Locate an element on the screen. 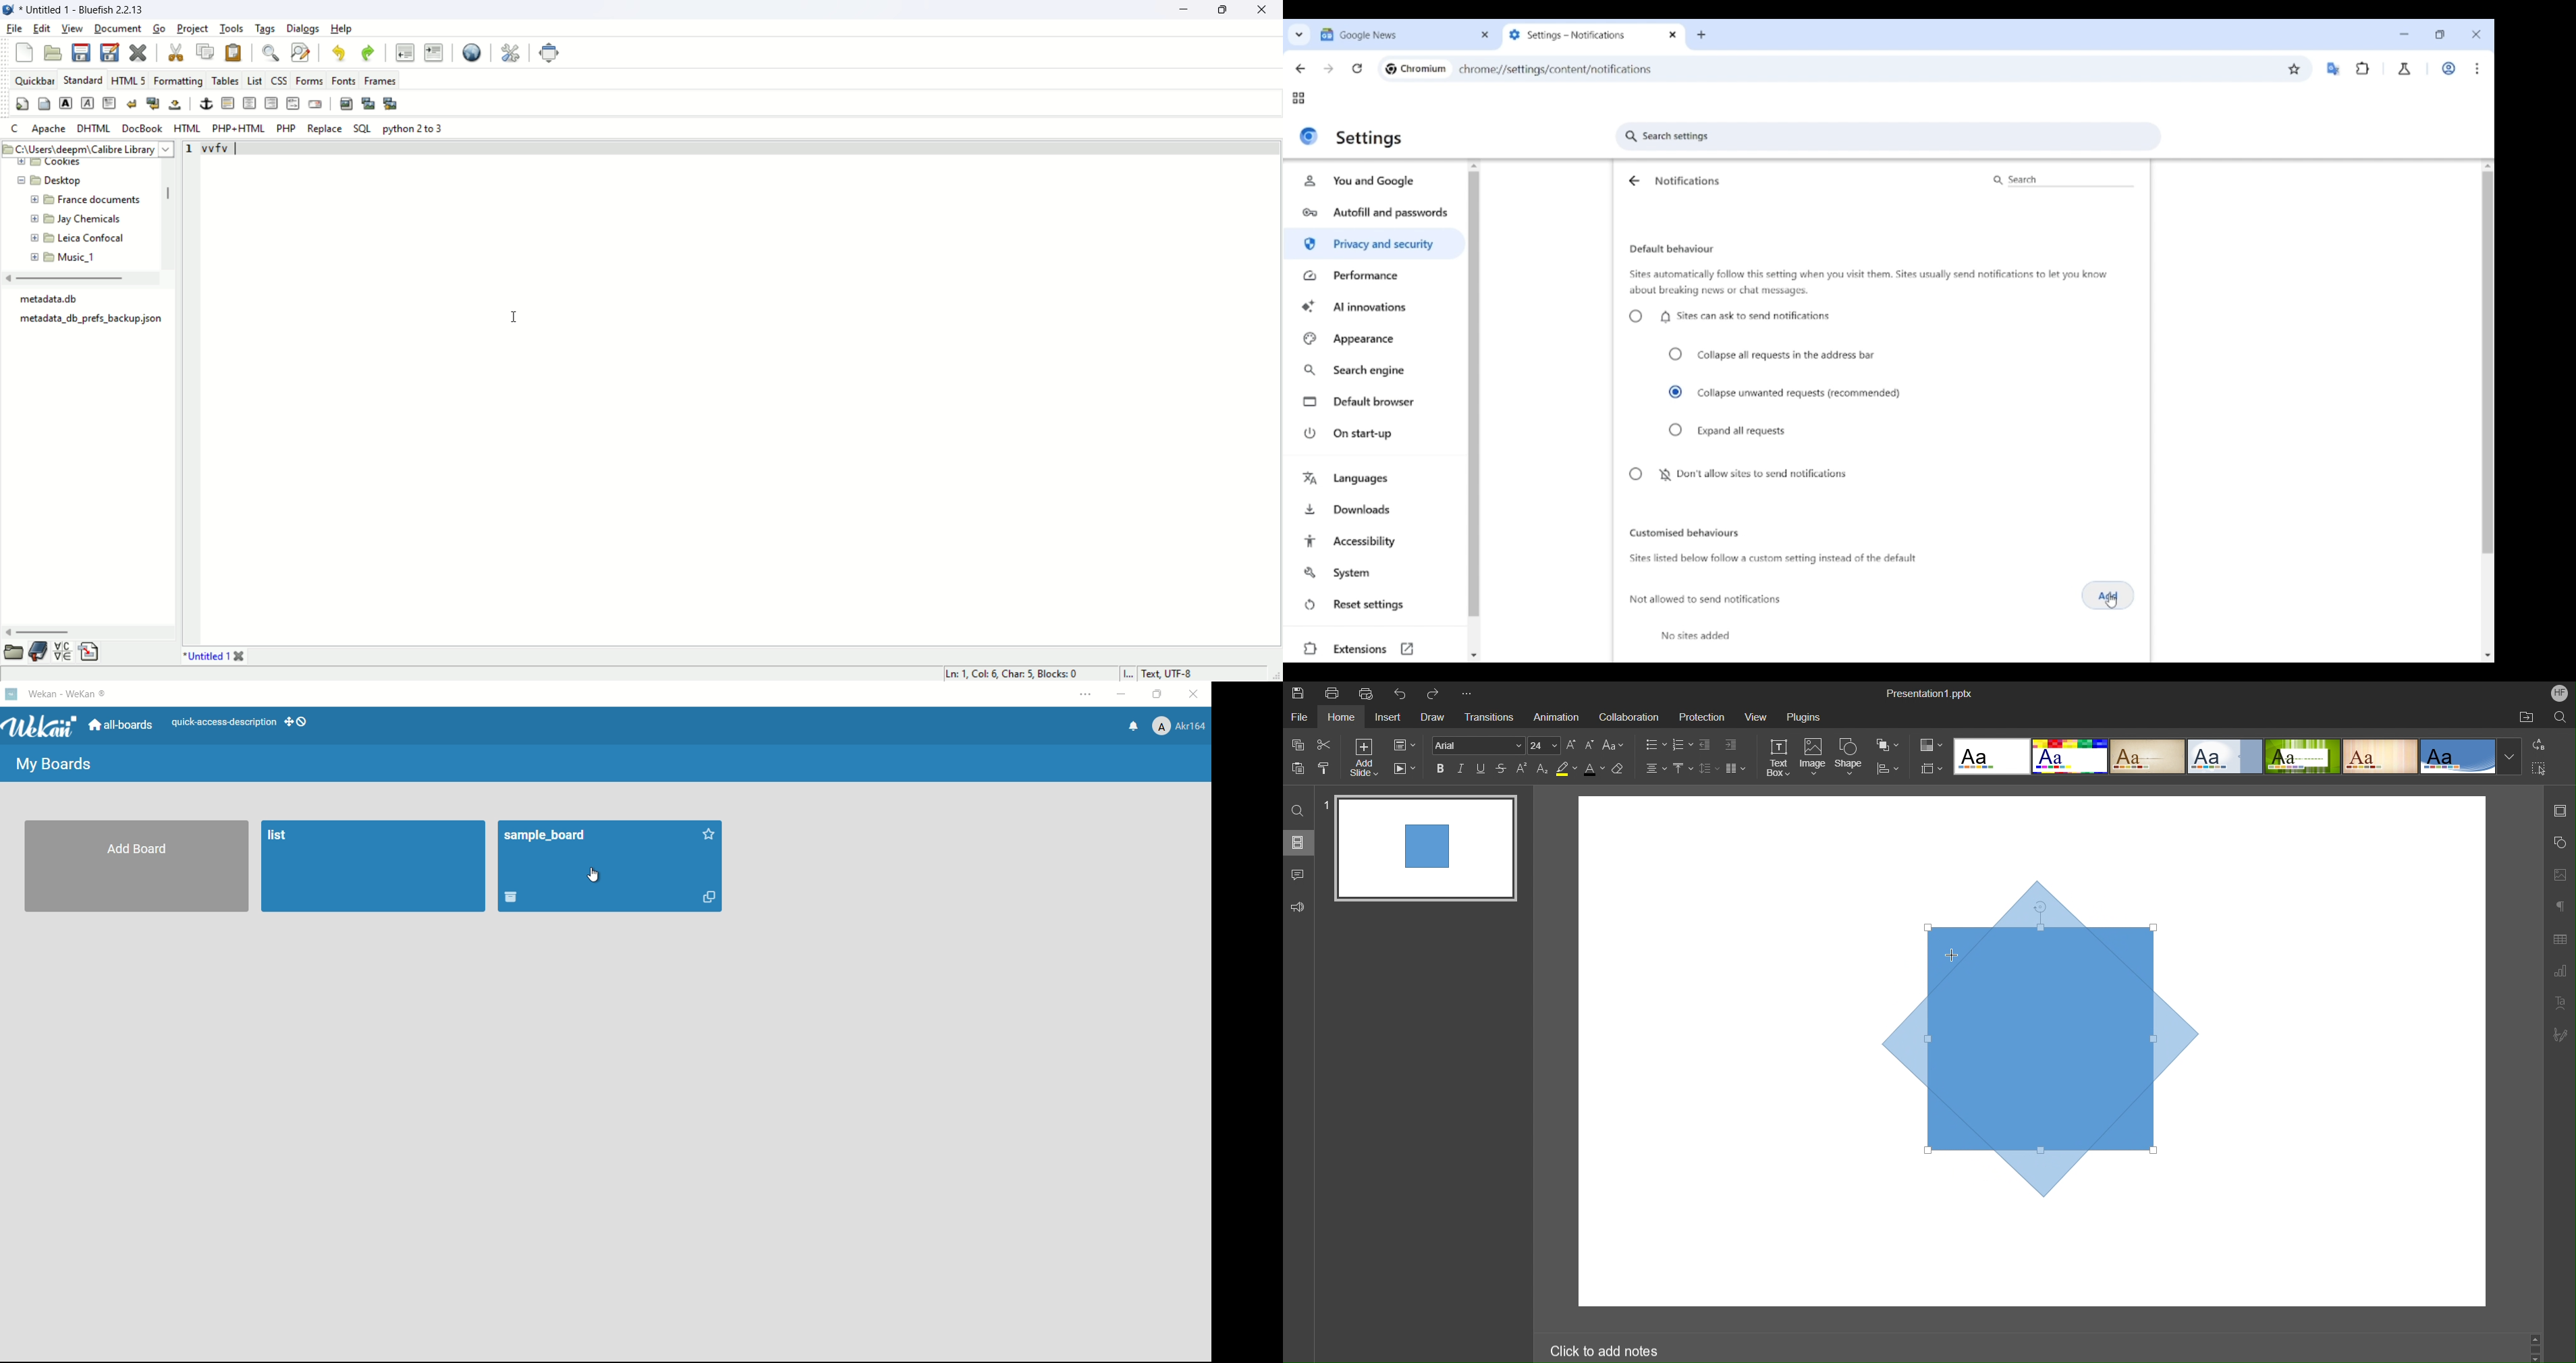  Font Size is located at coordinates (1543, 746).